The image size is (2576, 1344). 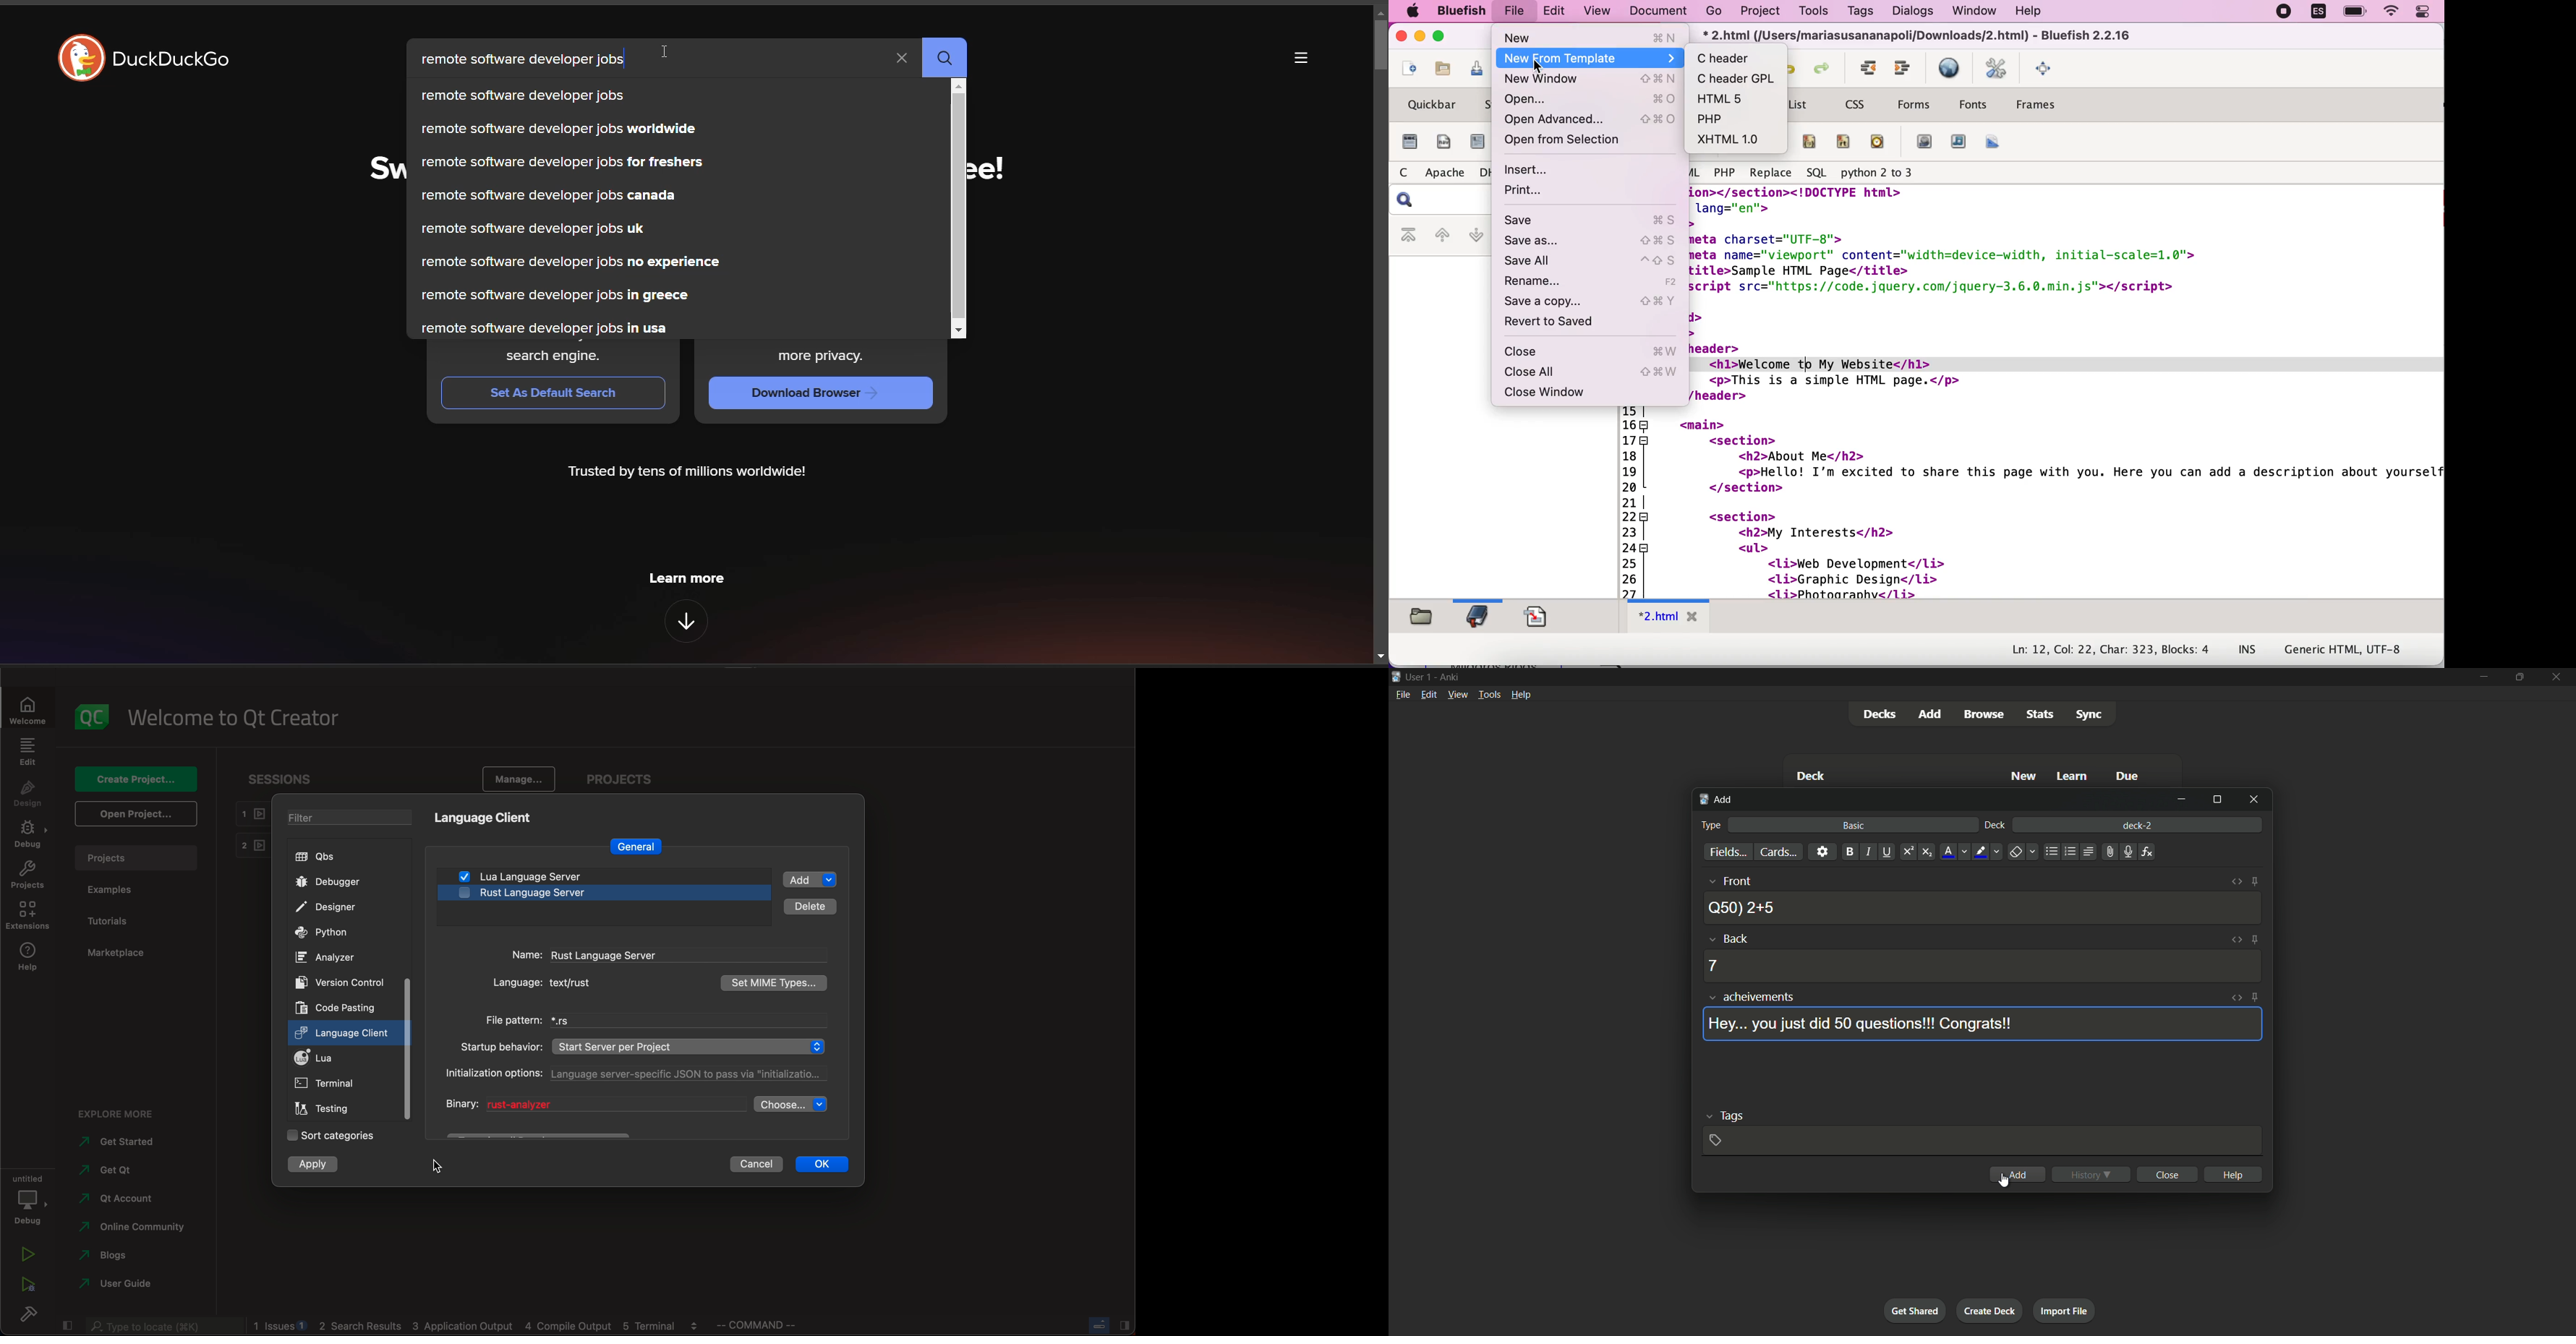 What do you see at coordinates (1596, 301) in the screenshot?
I see `save a copy` at bounding box center [1596, 301].